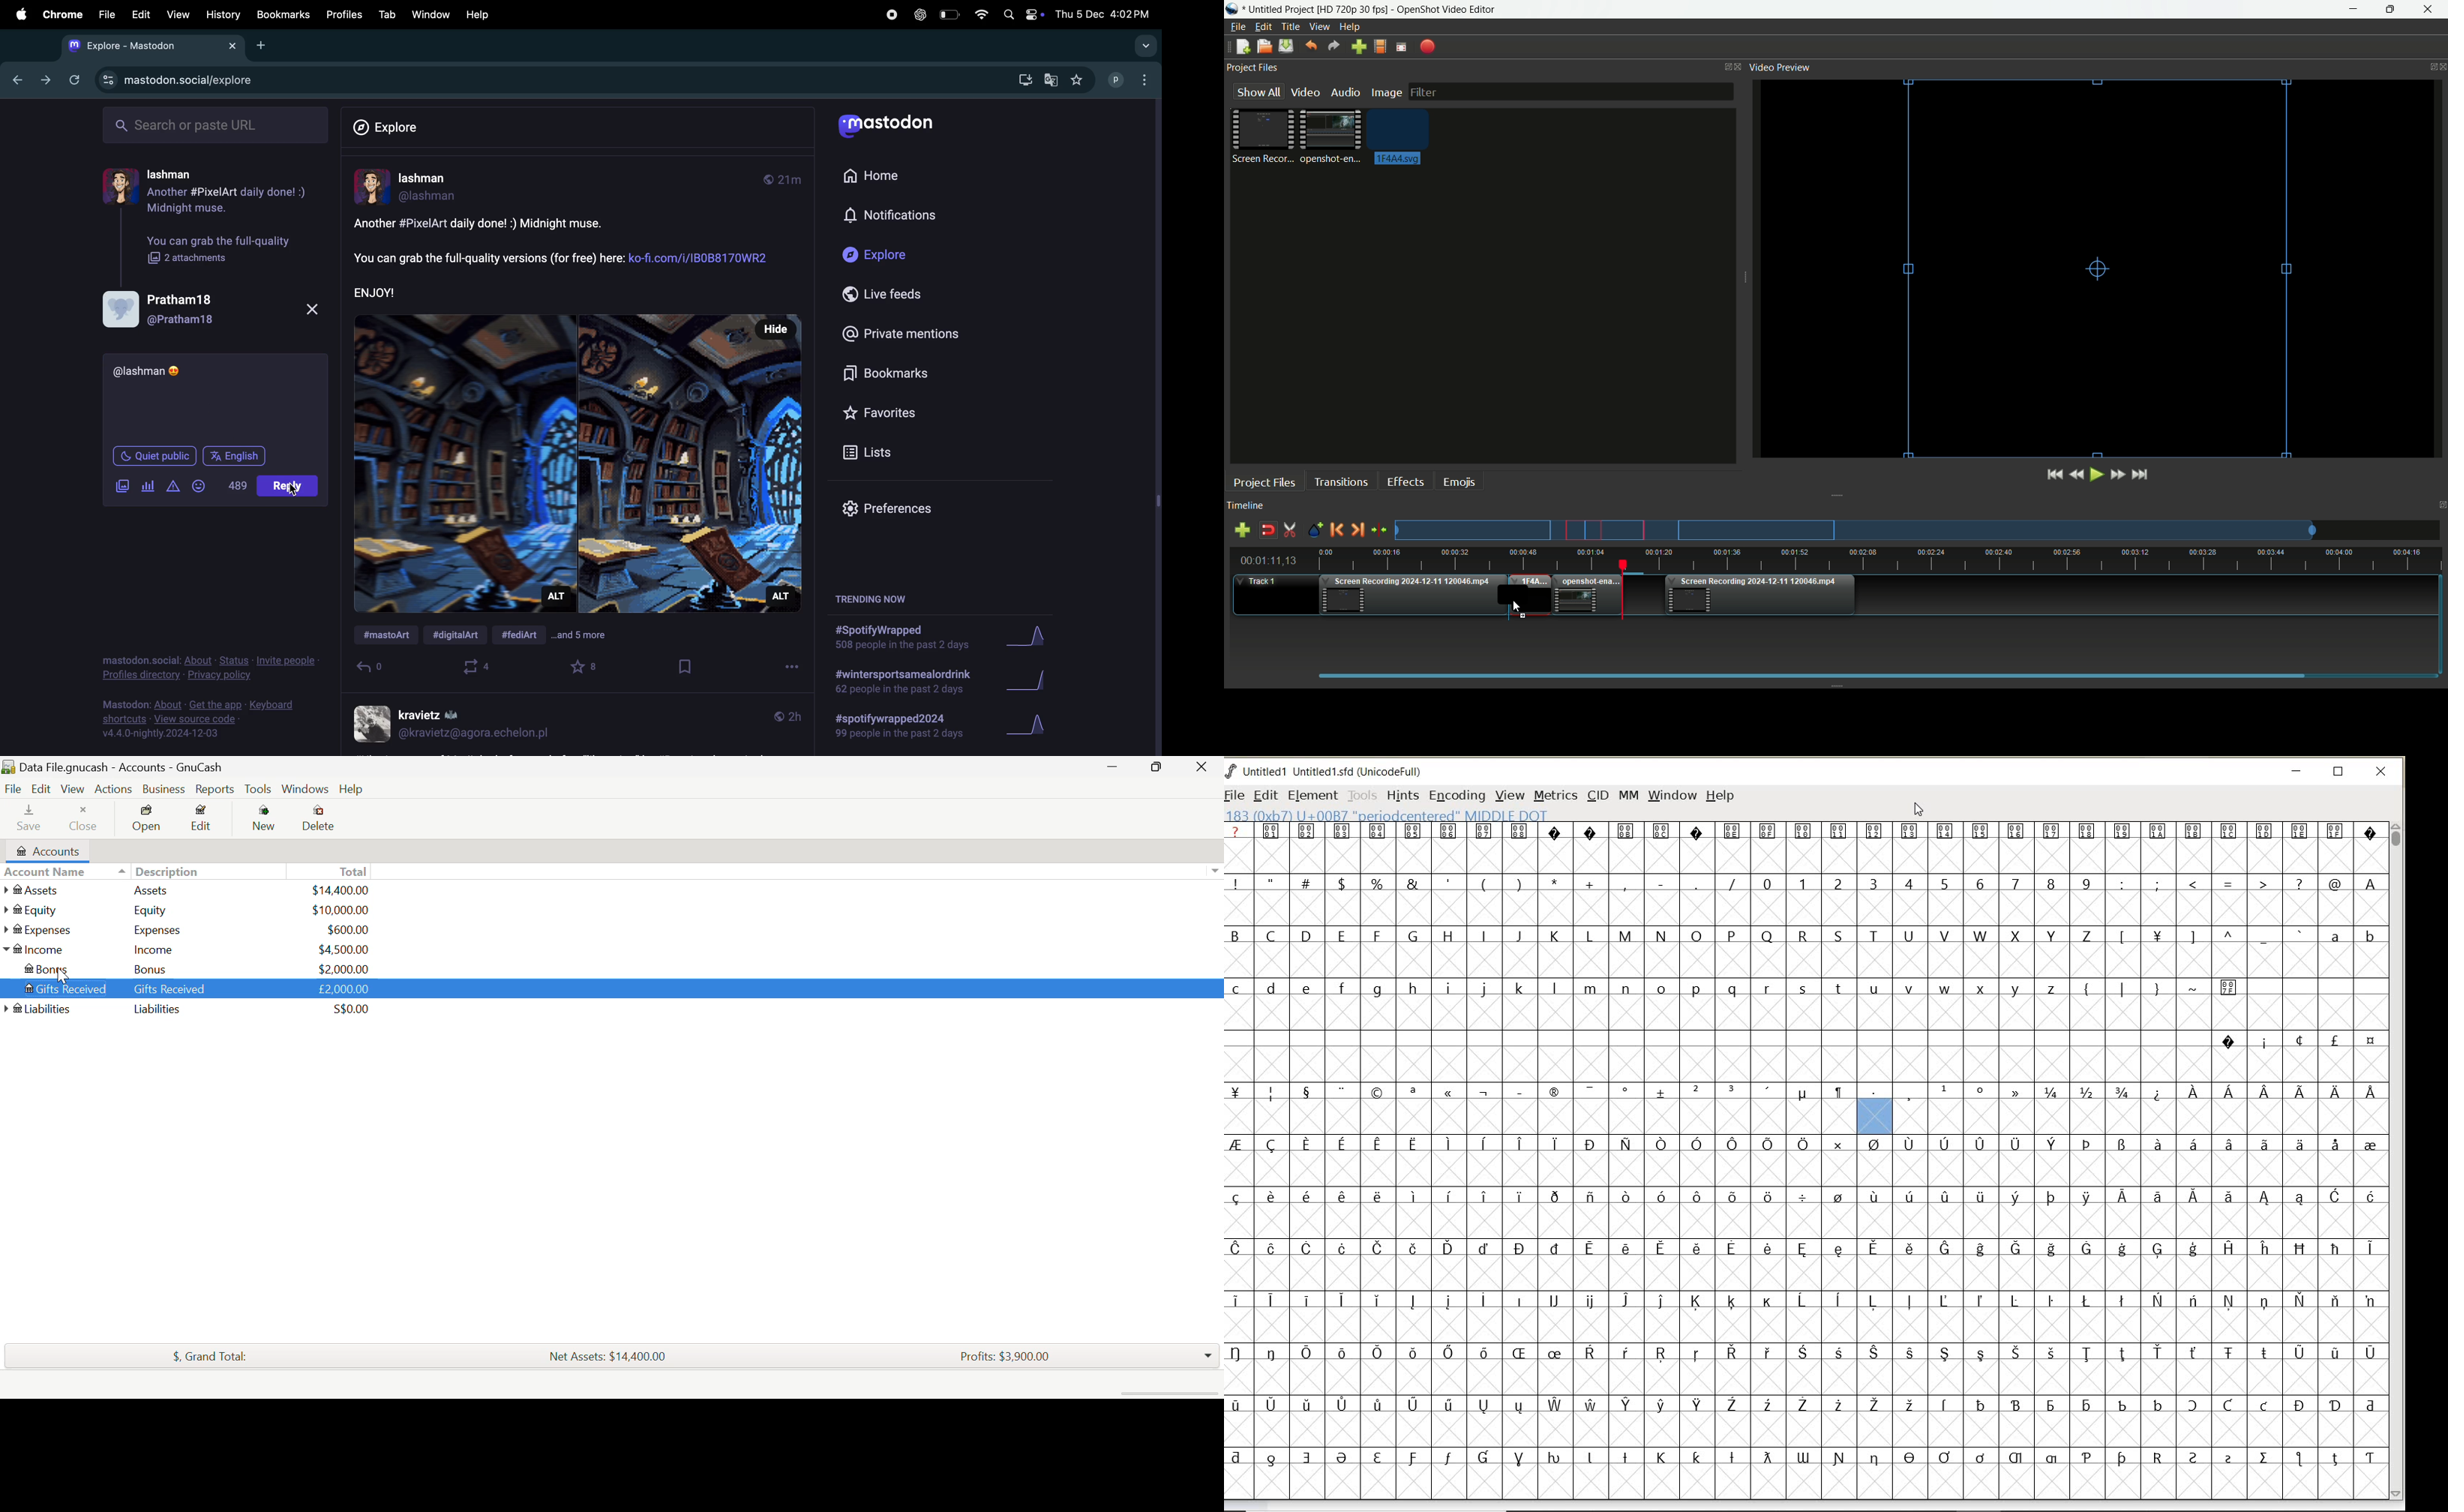 The width and height of the screenshot is (2464, 1512). What do you see at coordinates (1457, 797) in the screenshot?
I see `ENCODING` at bounding box center [1457, 797].